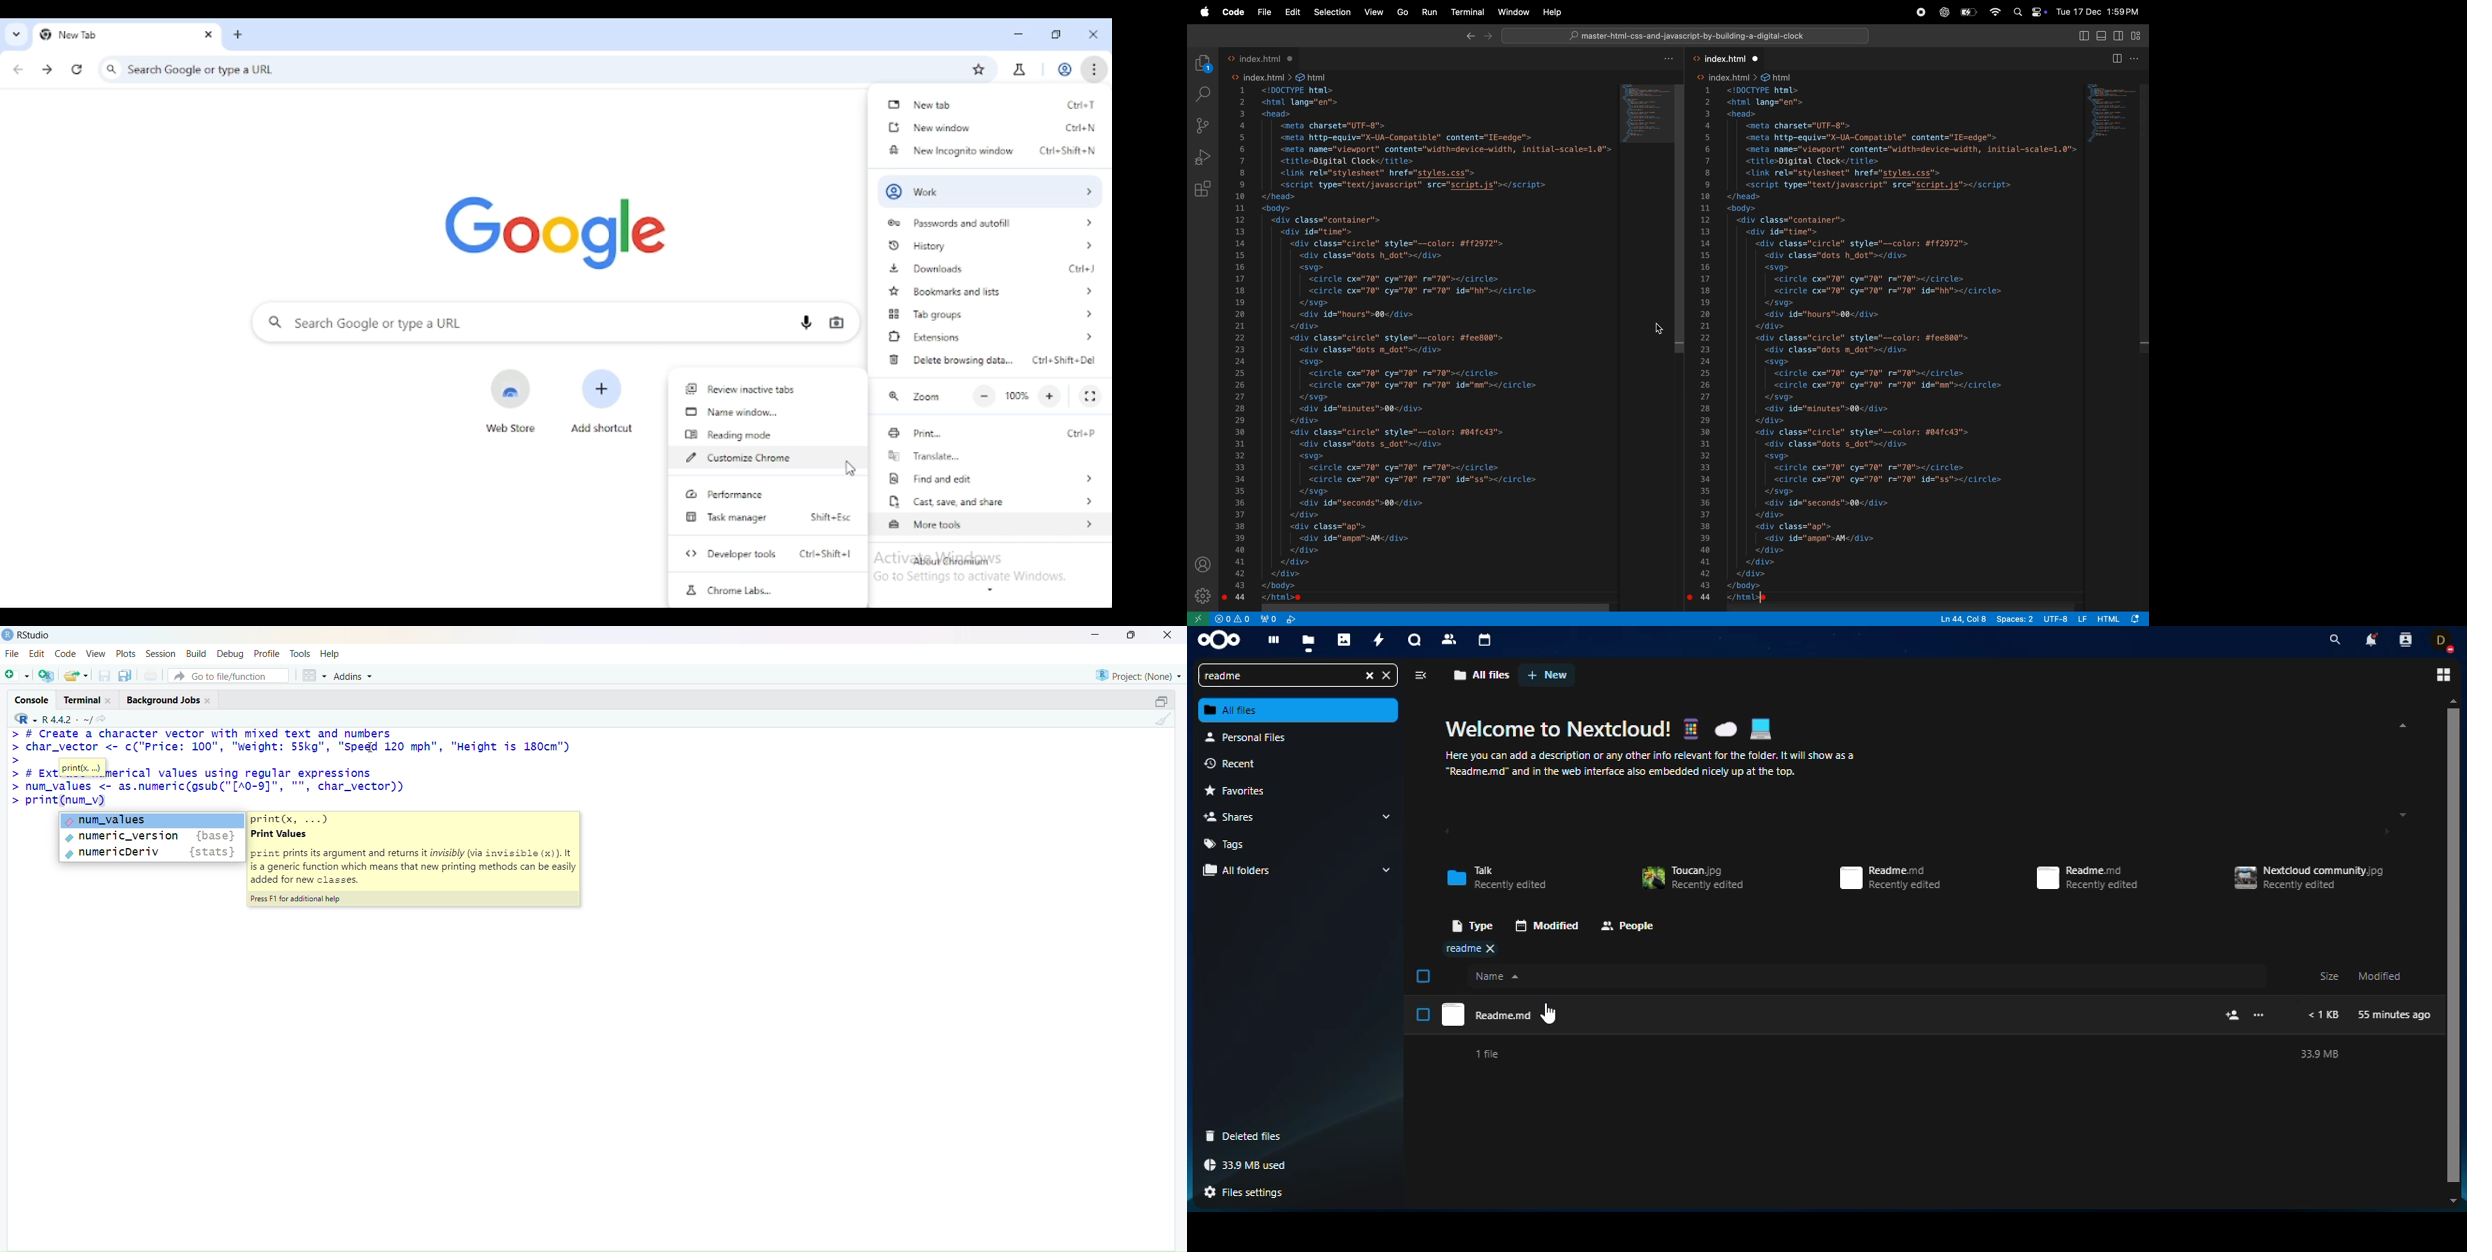 The image size is (2492, 1260). I want to click on new incognito window, so click(951, 150).